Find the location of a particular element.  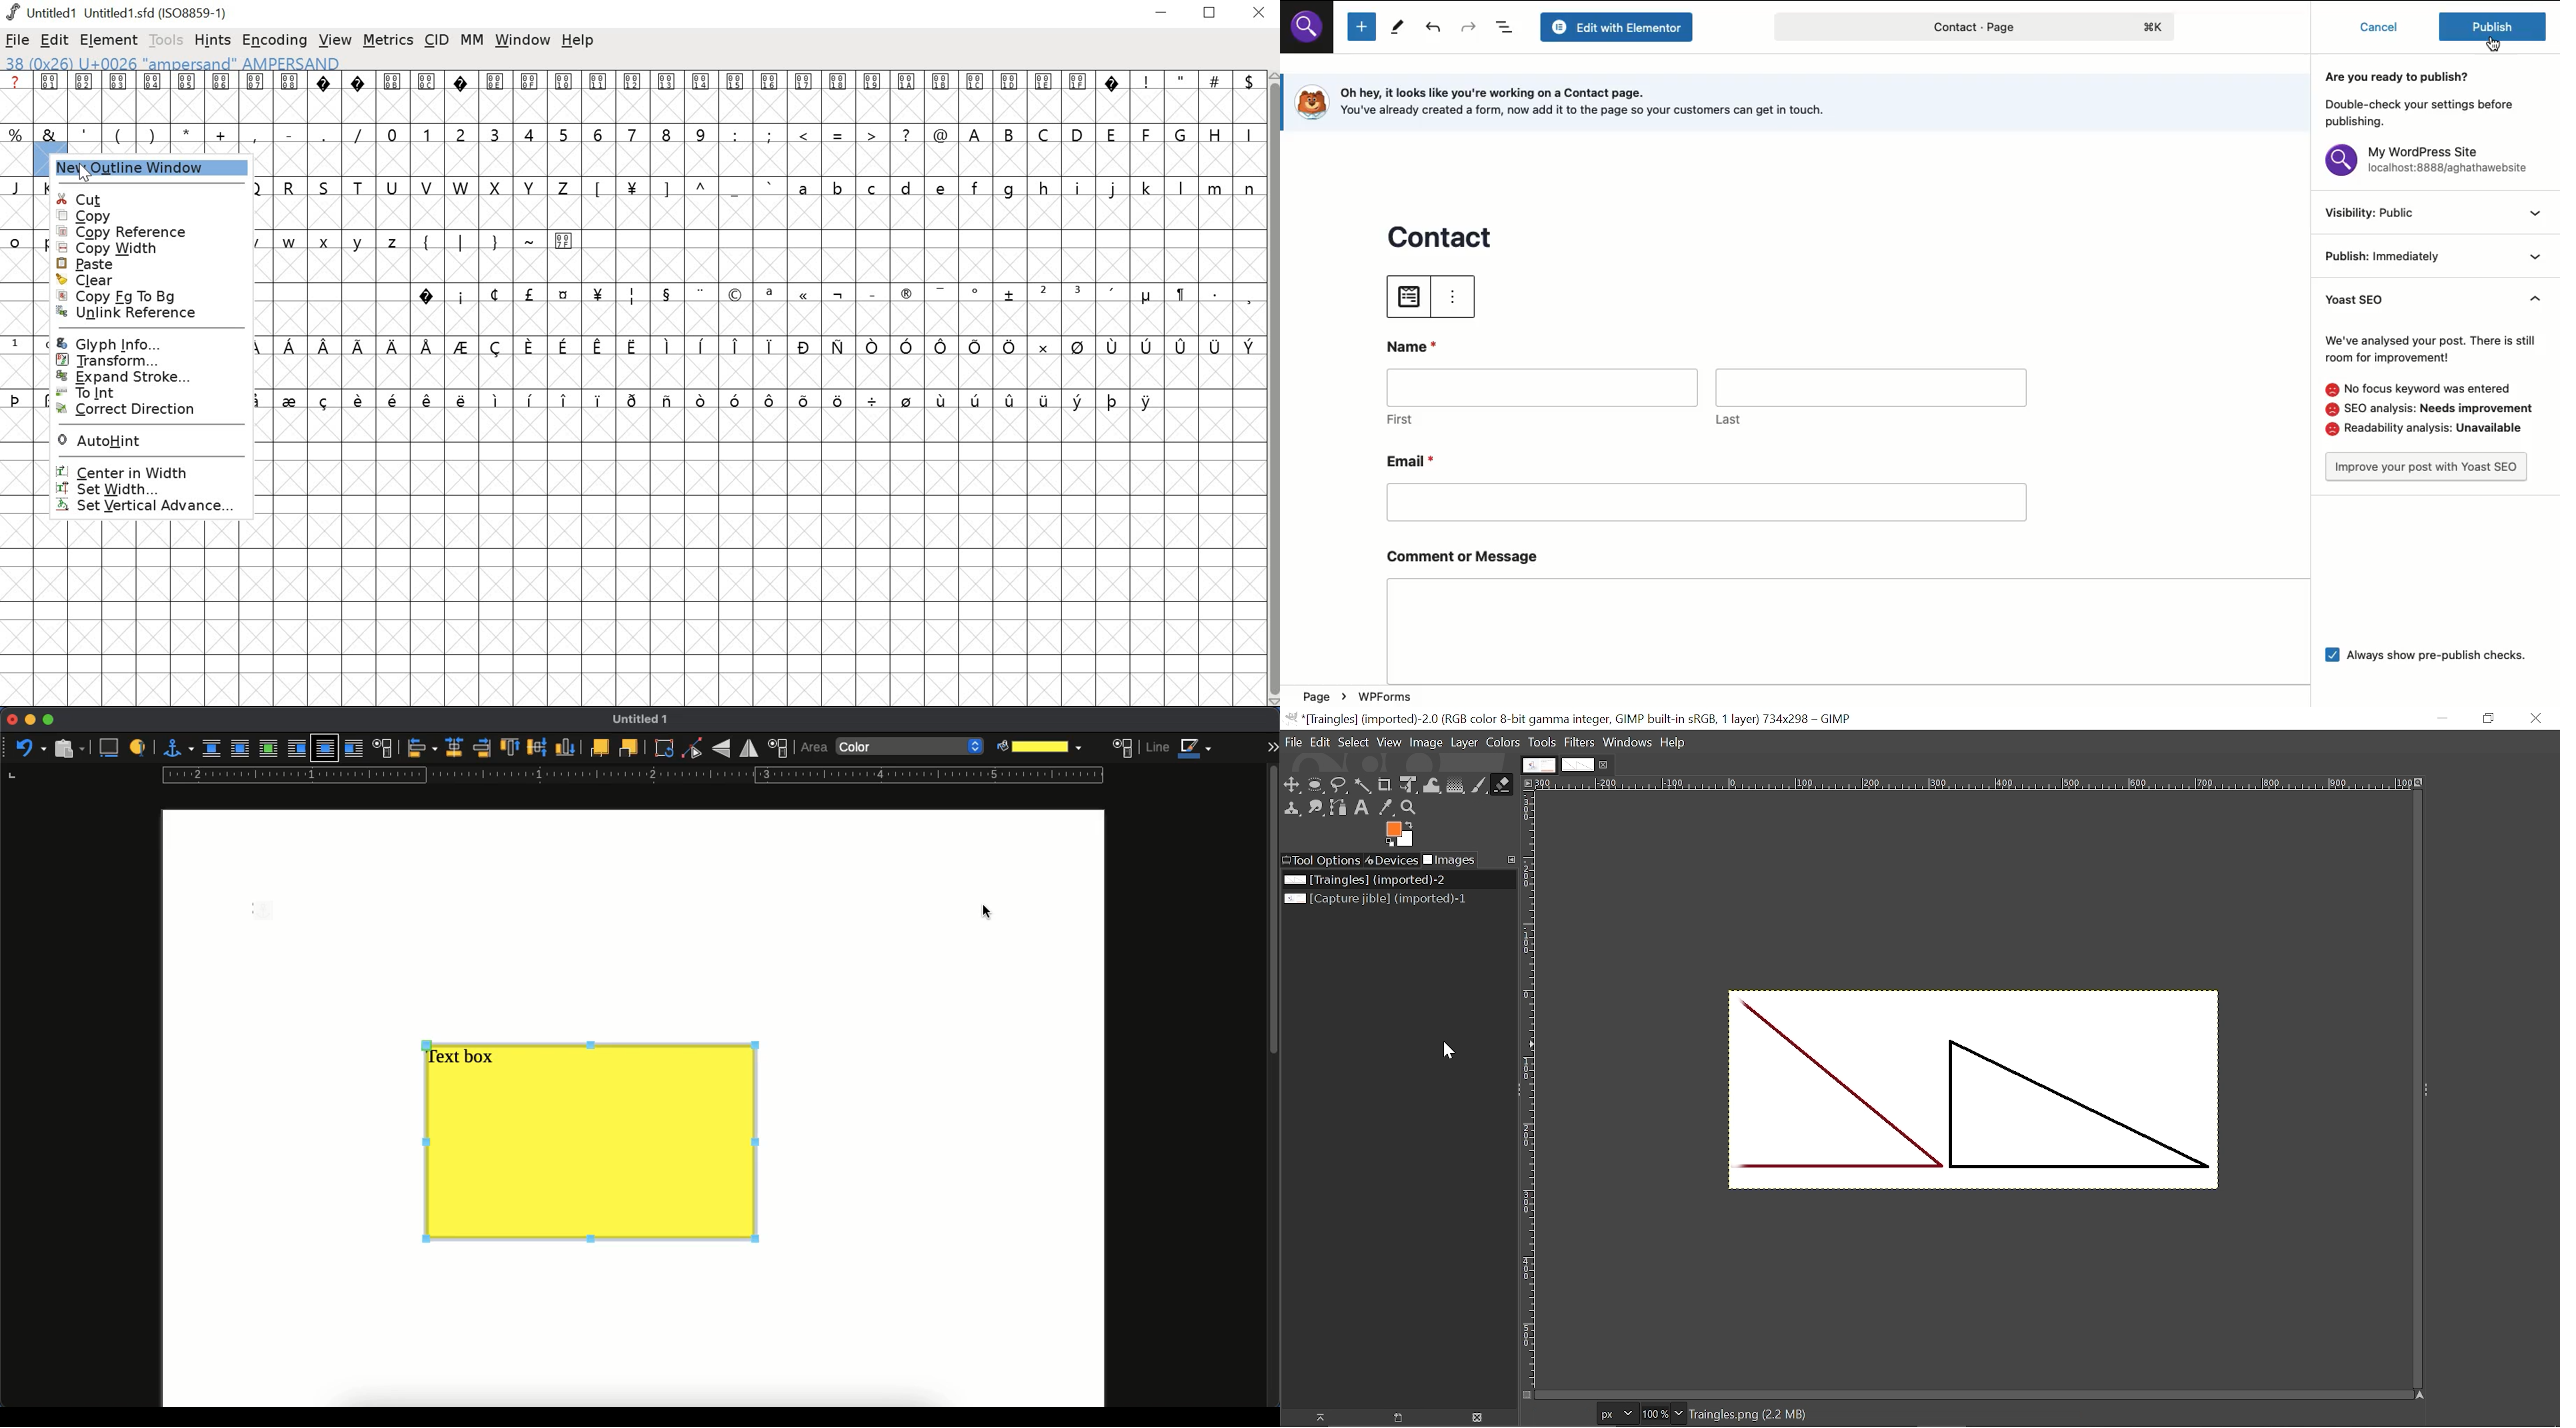

symbol is located at coordinates (598, 293).